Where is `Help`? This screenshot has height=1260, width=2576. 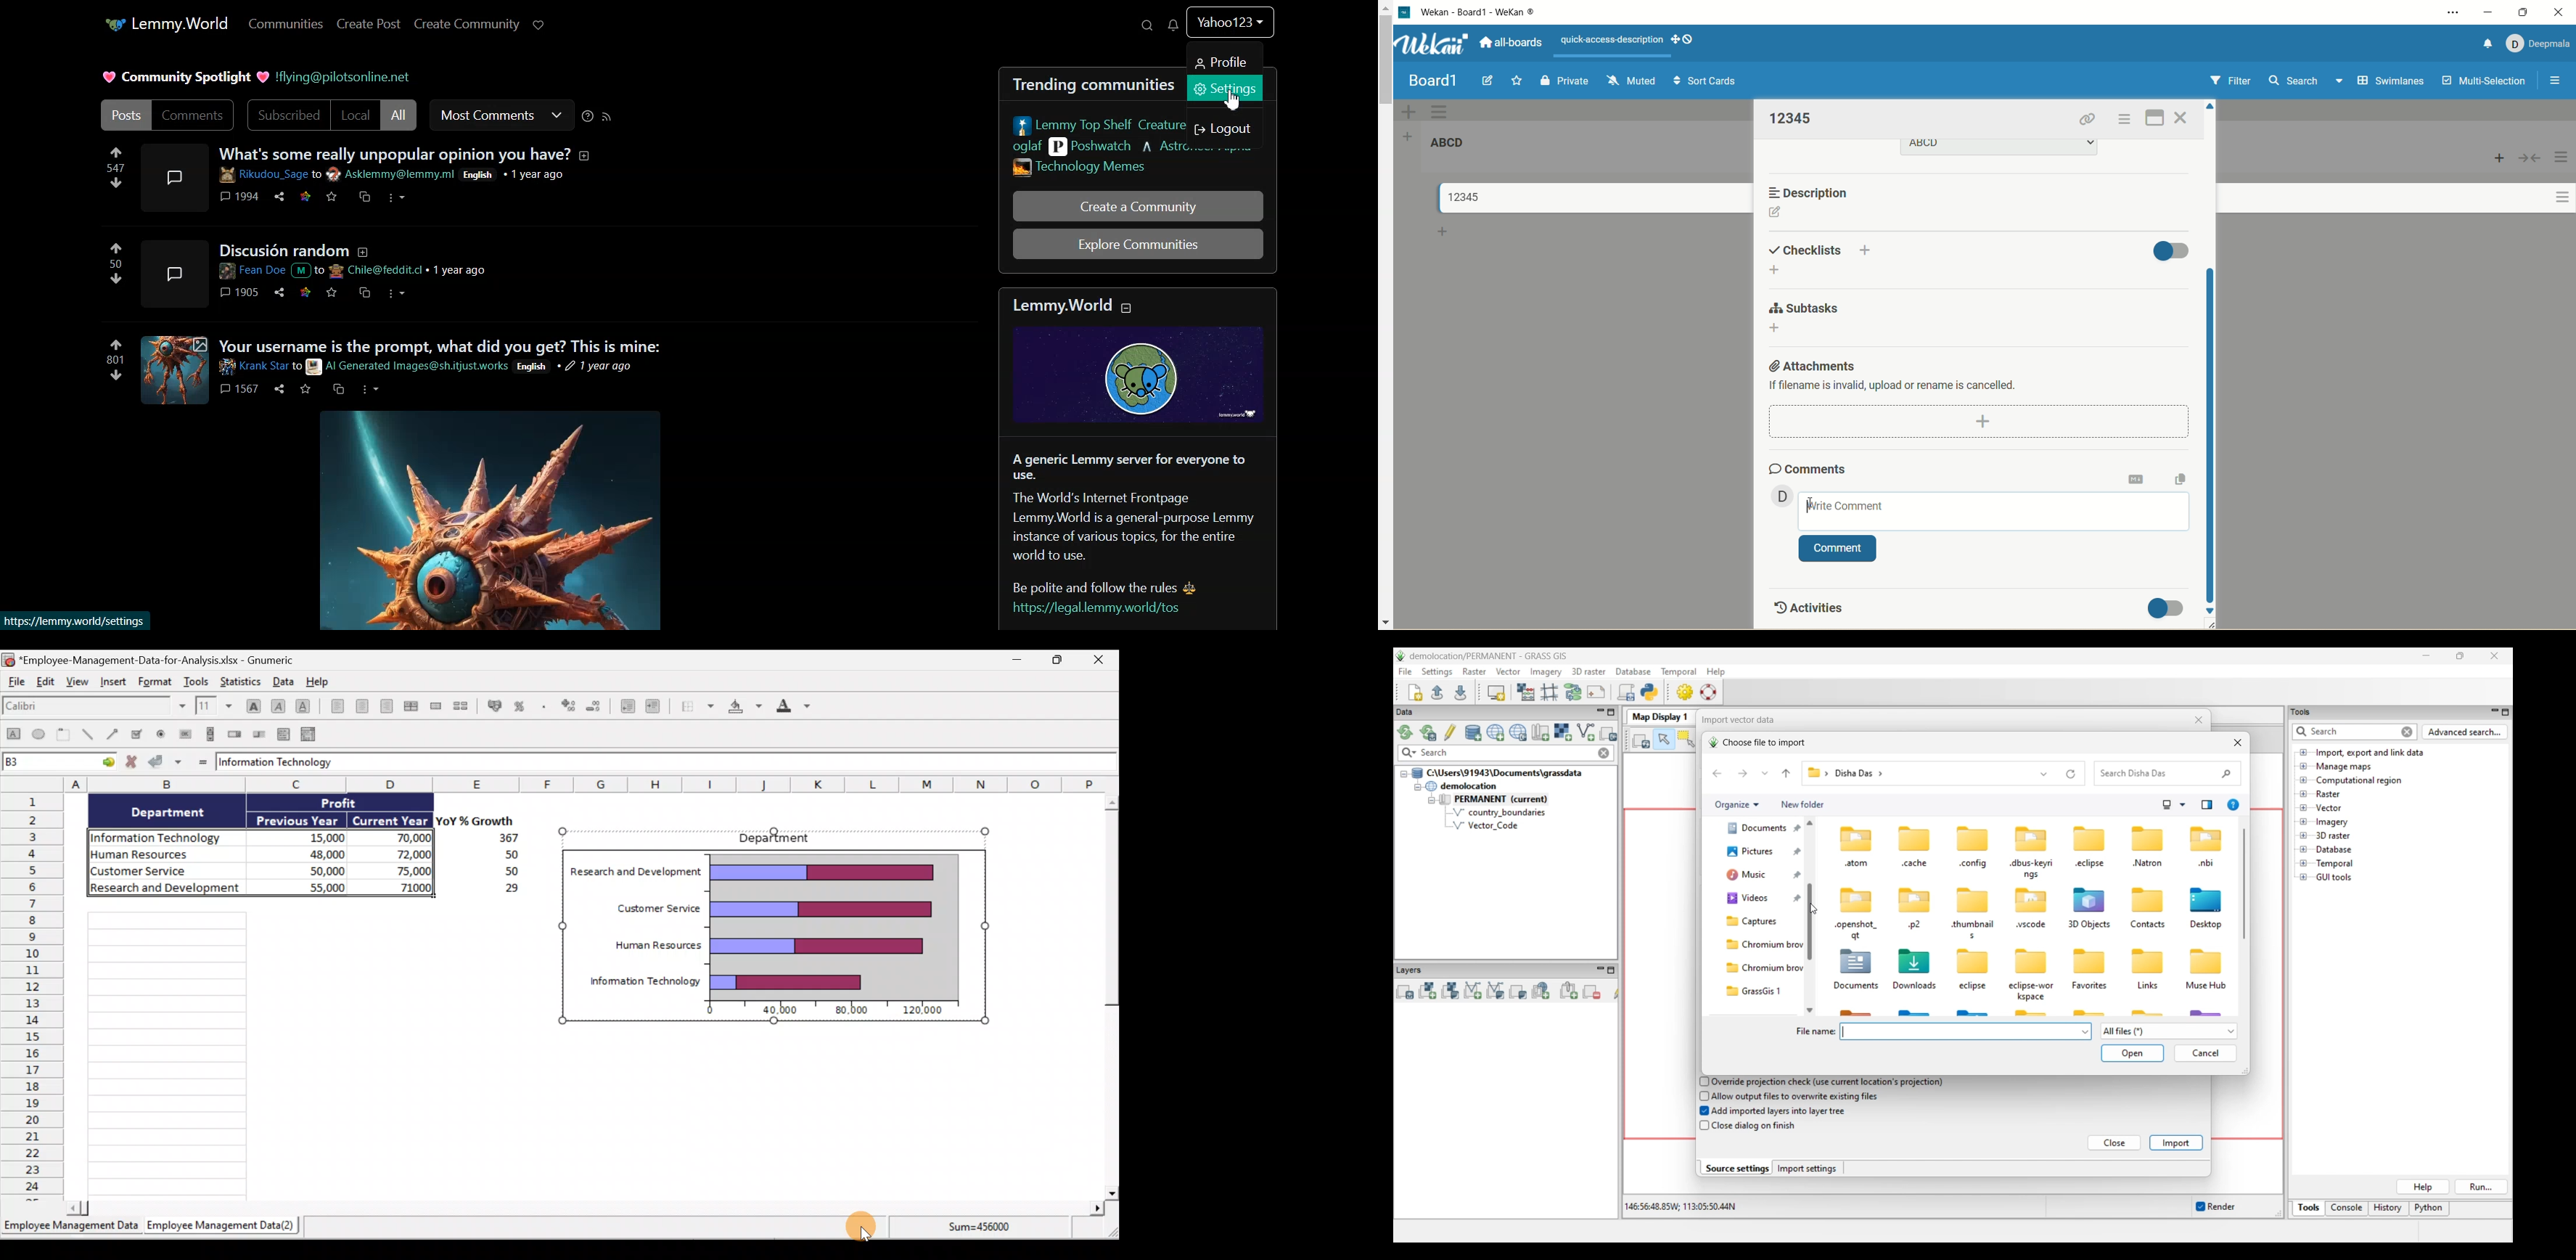
Help is located at coordinates (317, 681).